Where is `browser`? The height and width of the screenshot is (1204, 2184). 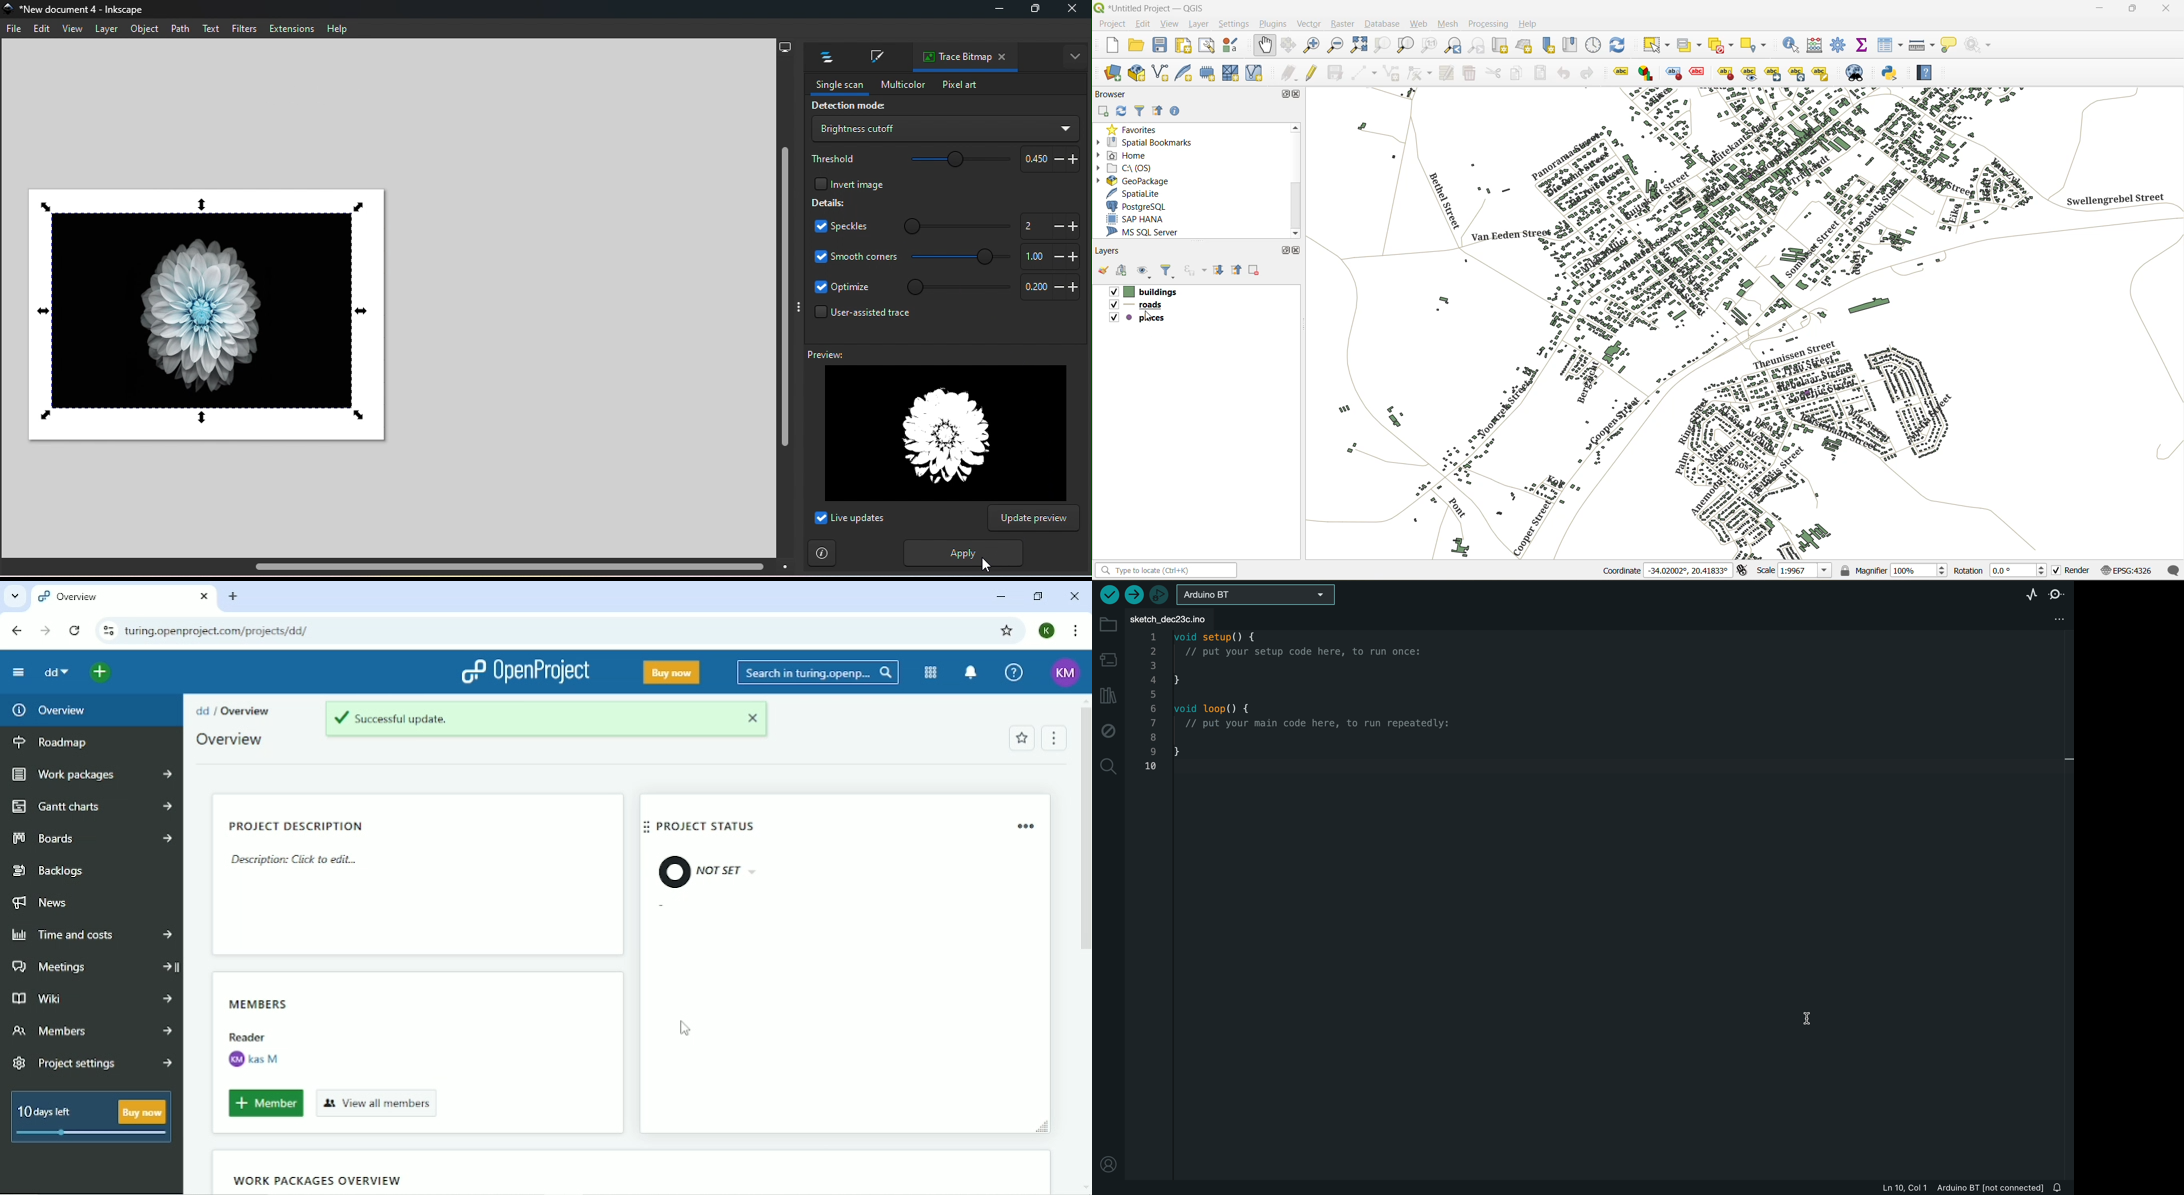
browser is located at coordinates (1112, 96).